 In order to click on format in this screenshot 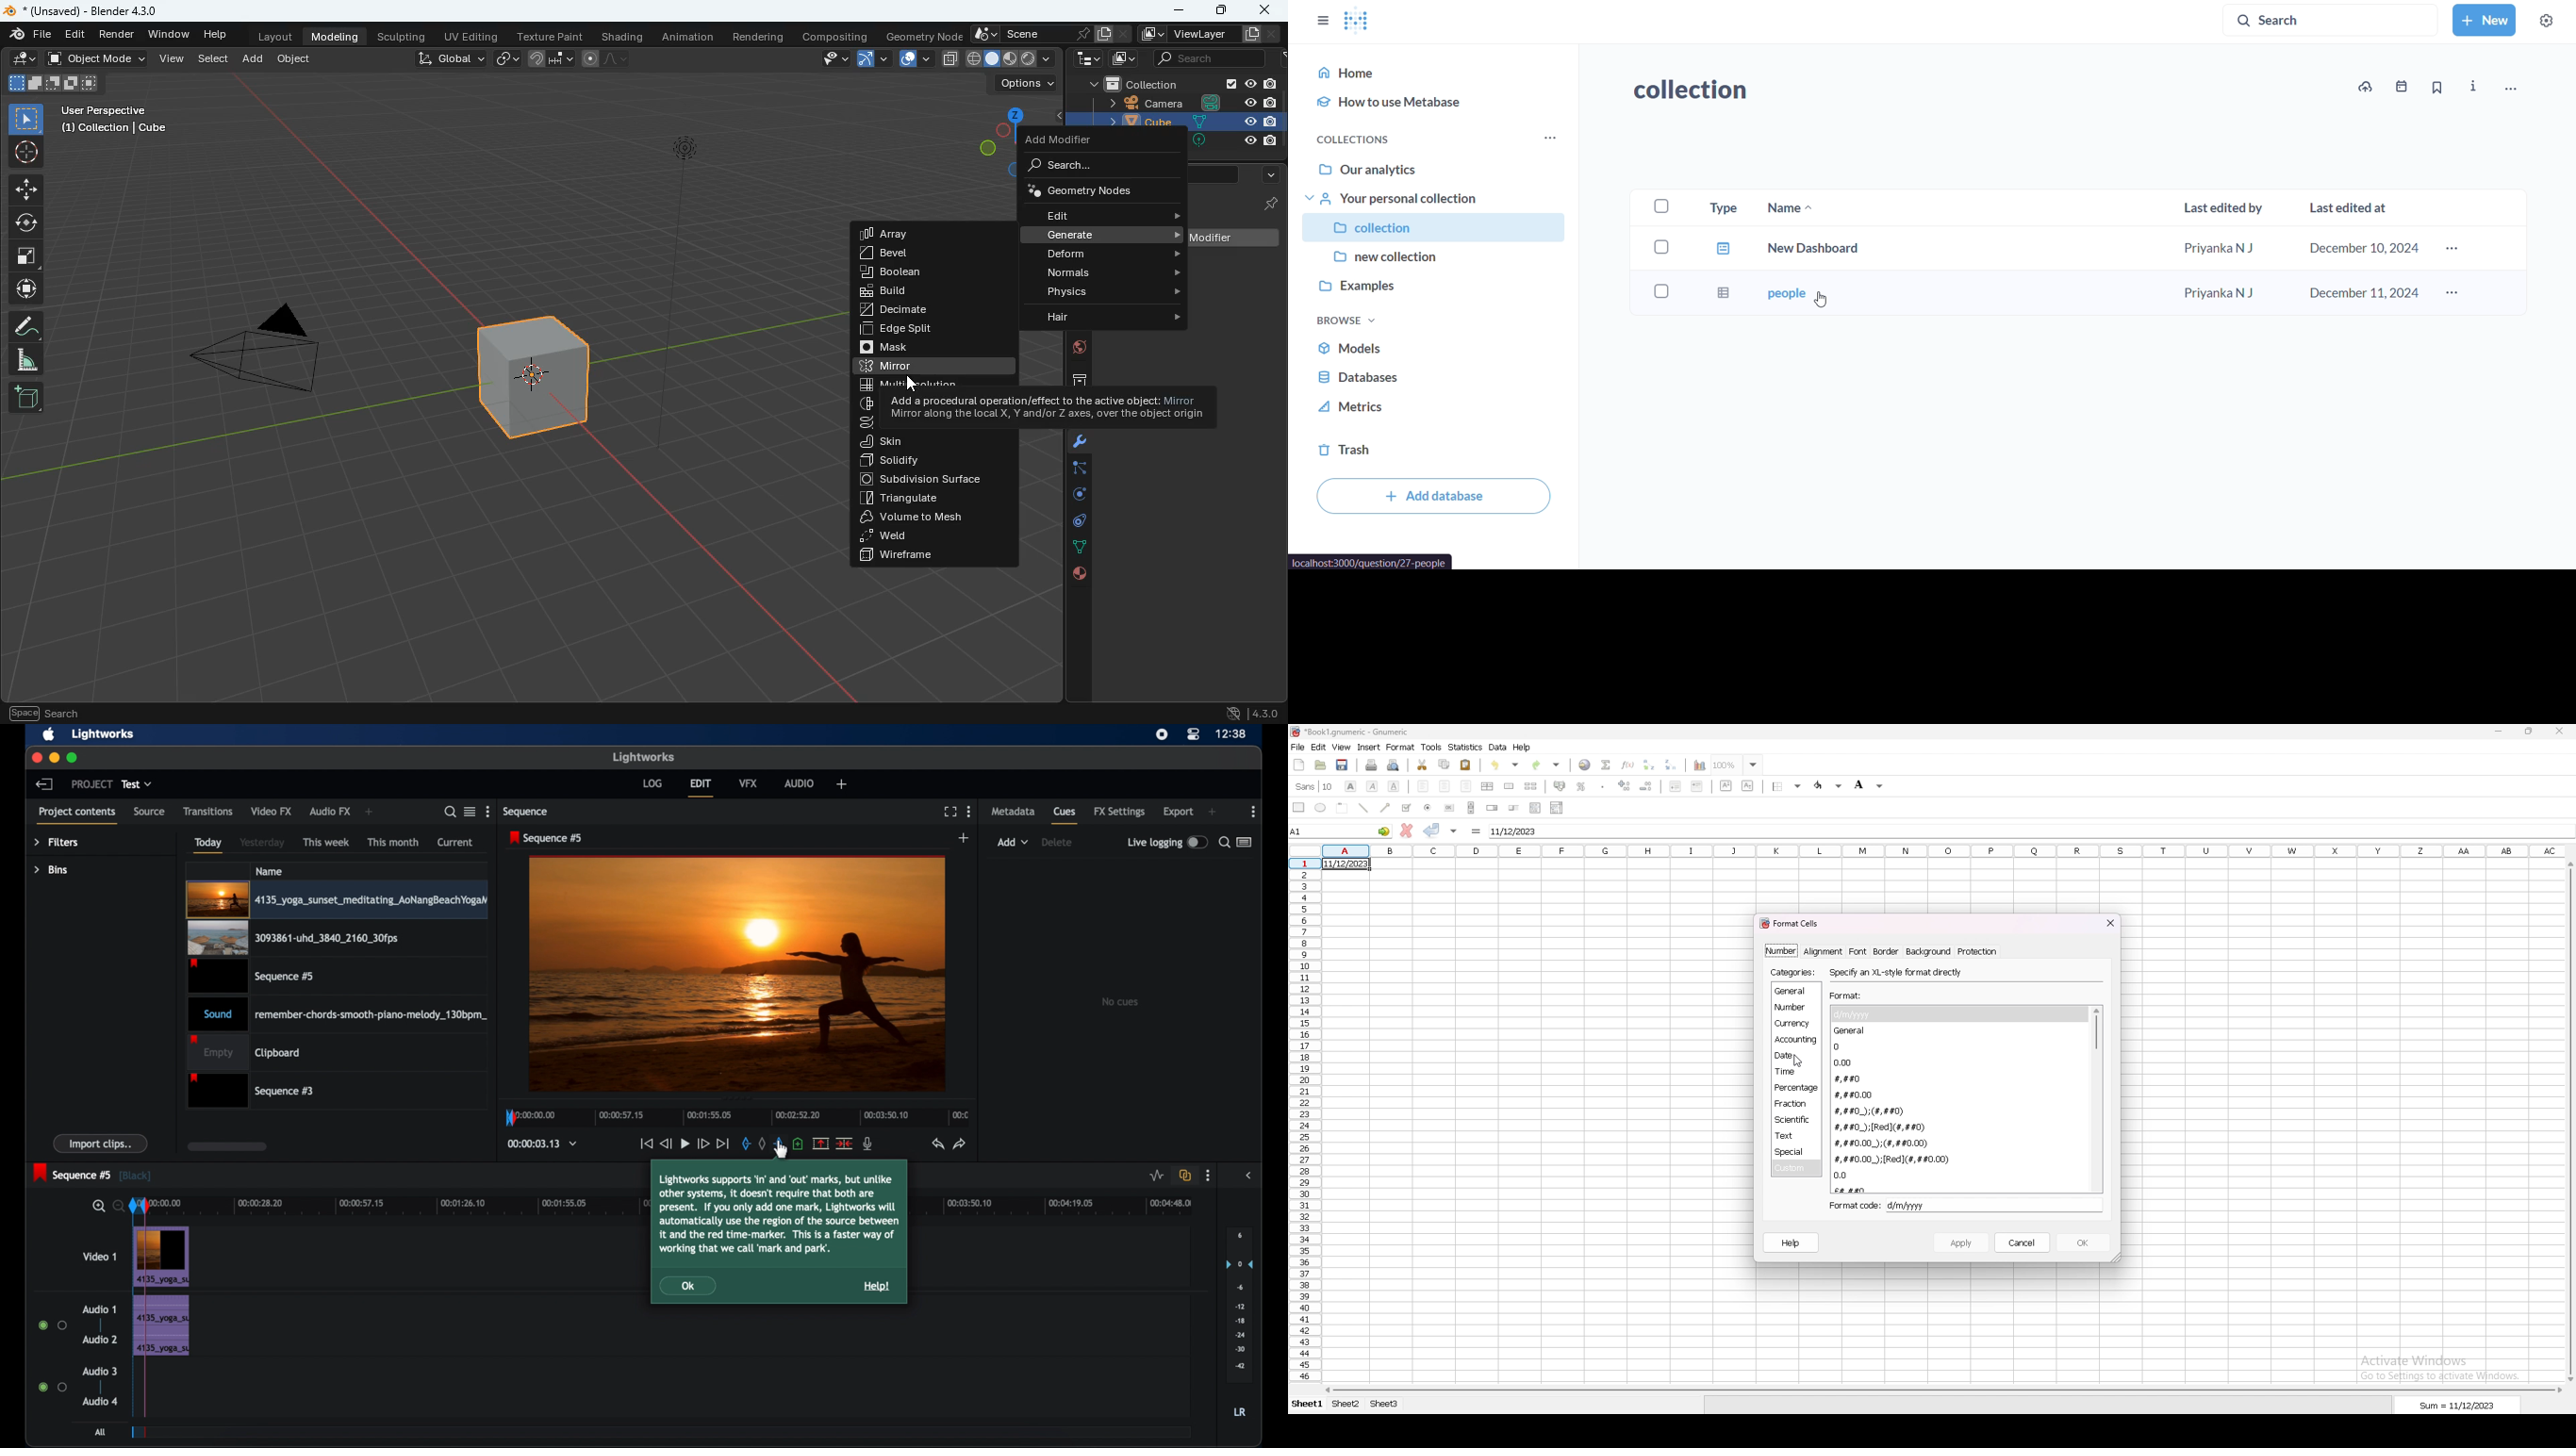, I will do `click(1847, 996)`.